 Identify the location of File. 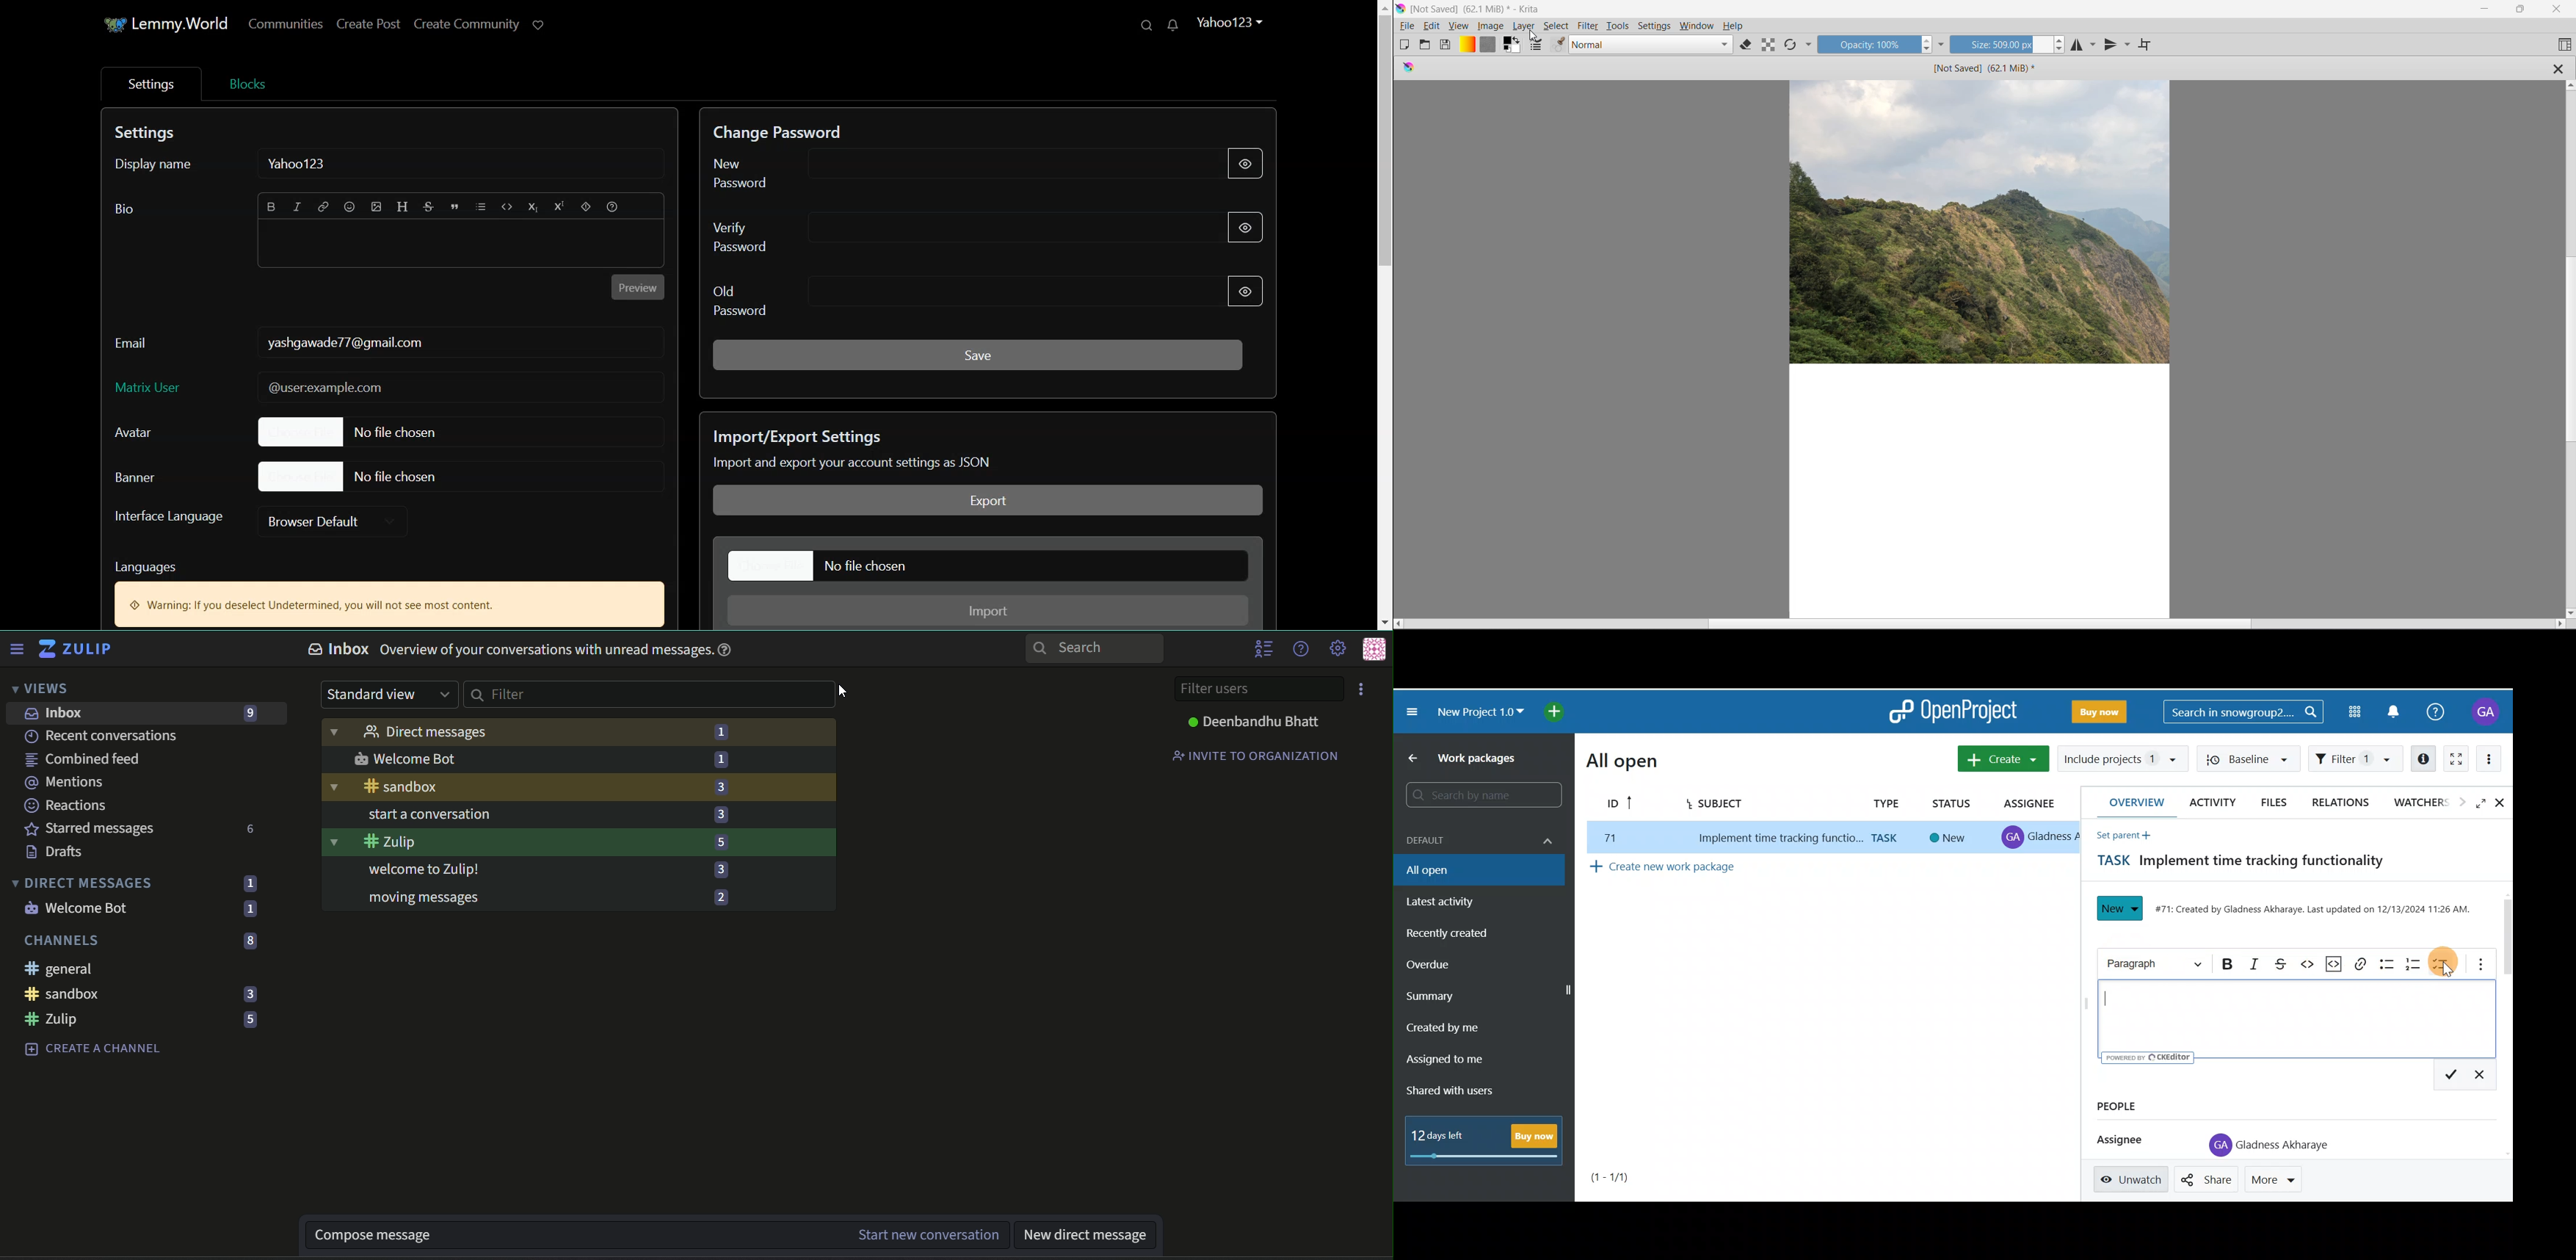
(1407, 26).